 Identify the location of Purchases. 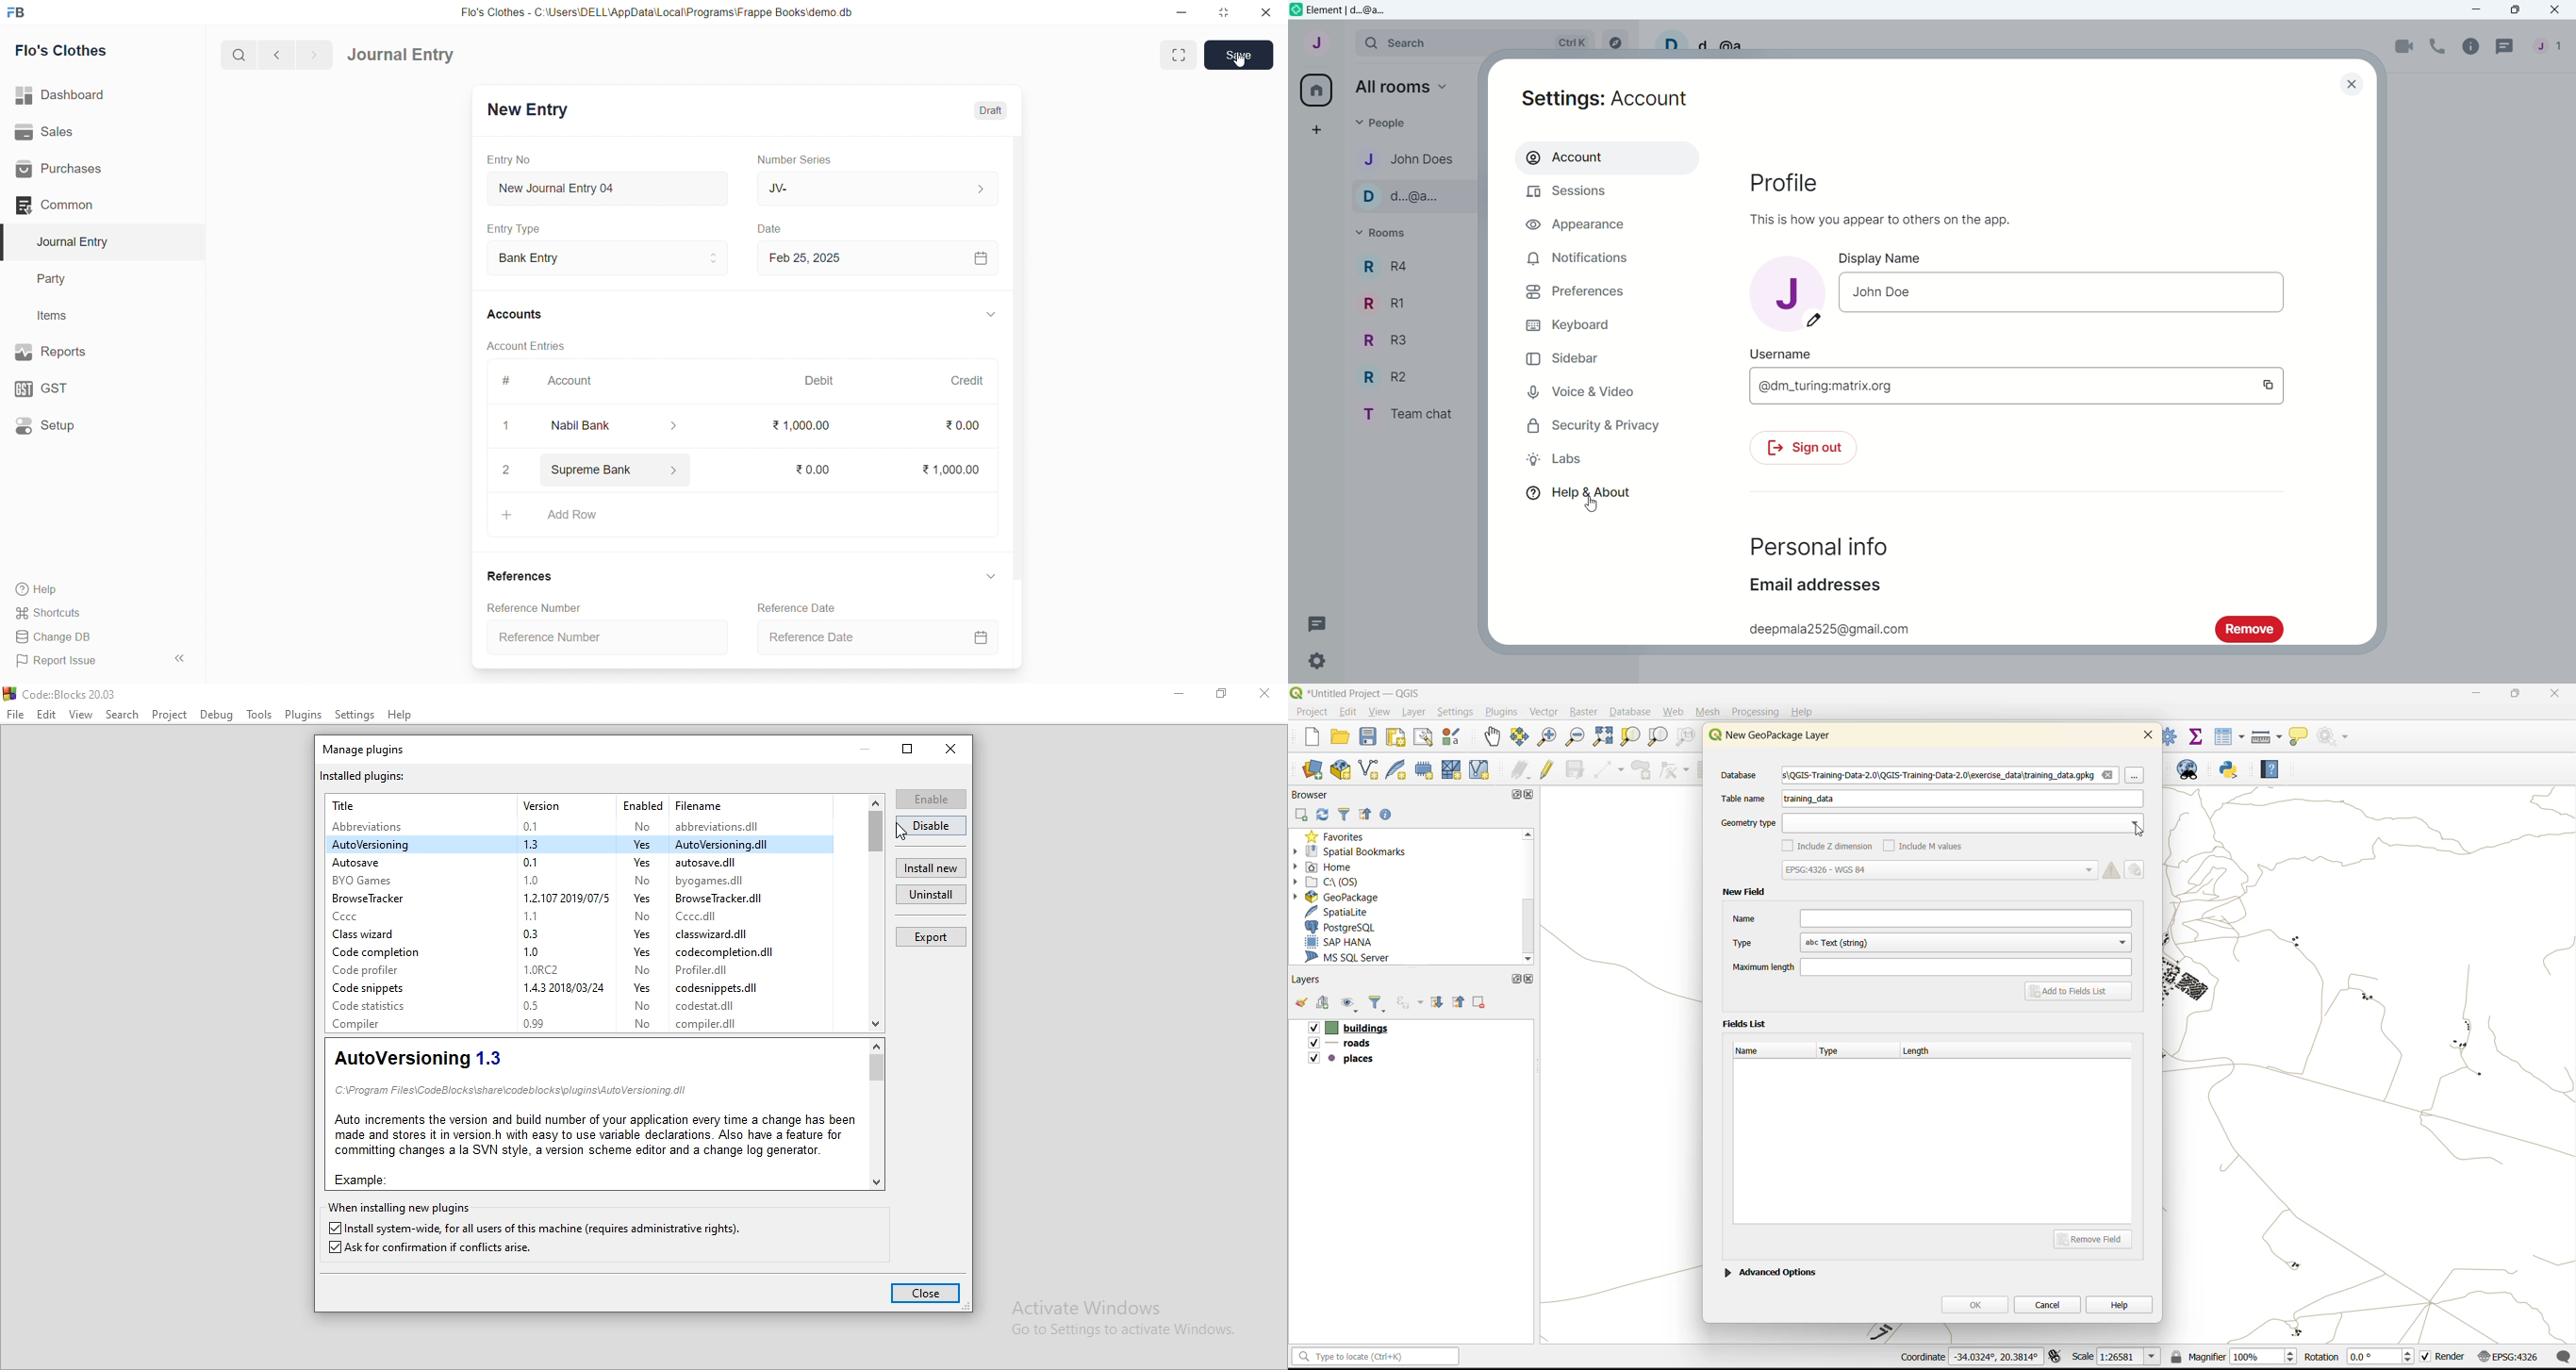
(96, 170).